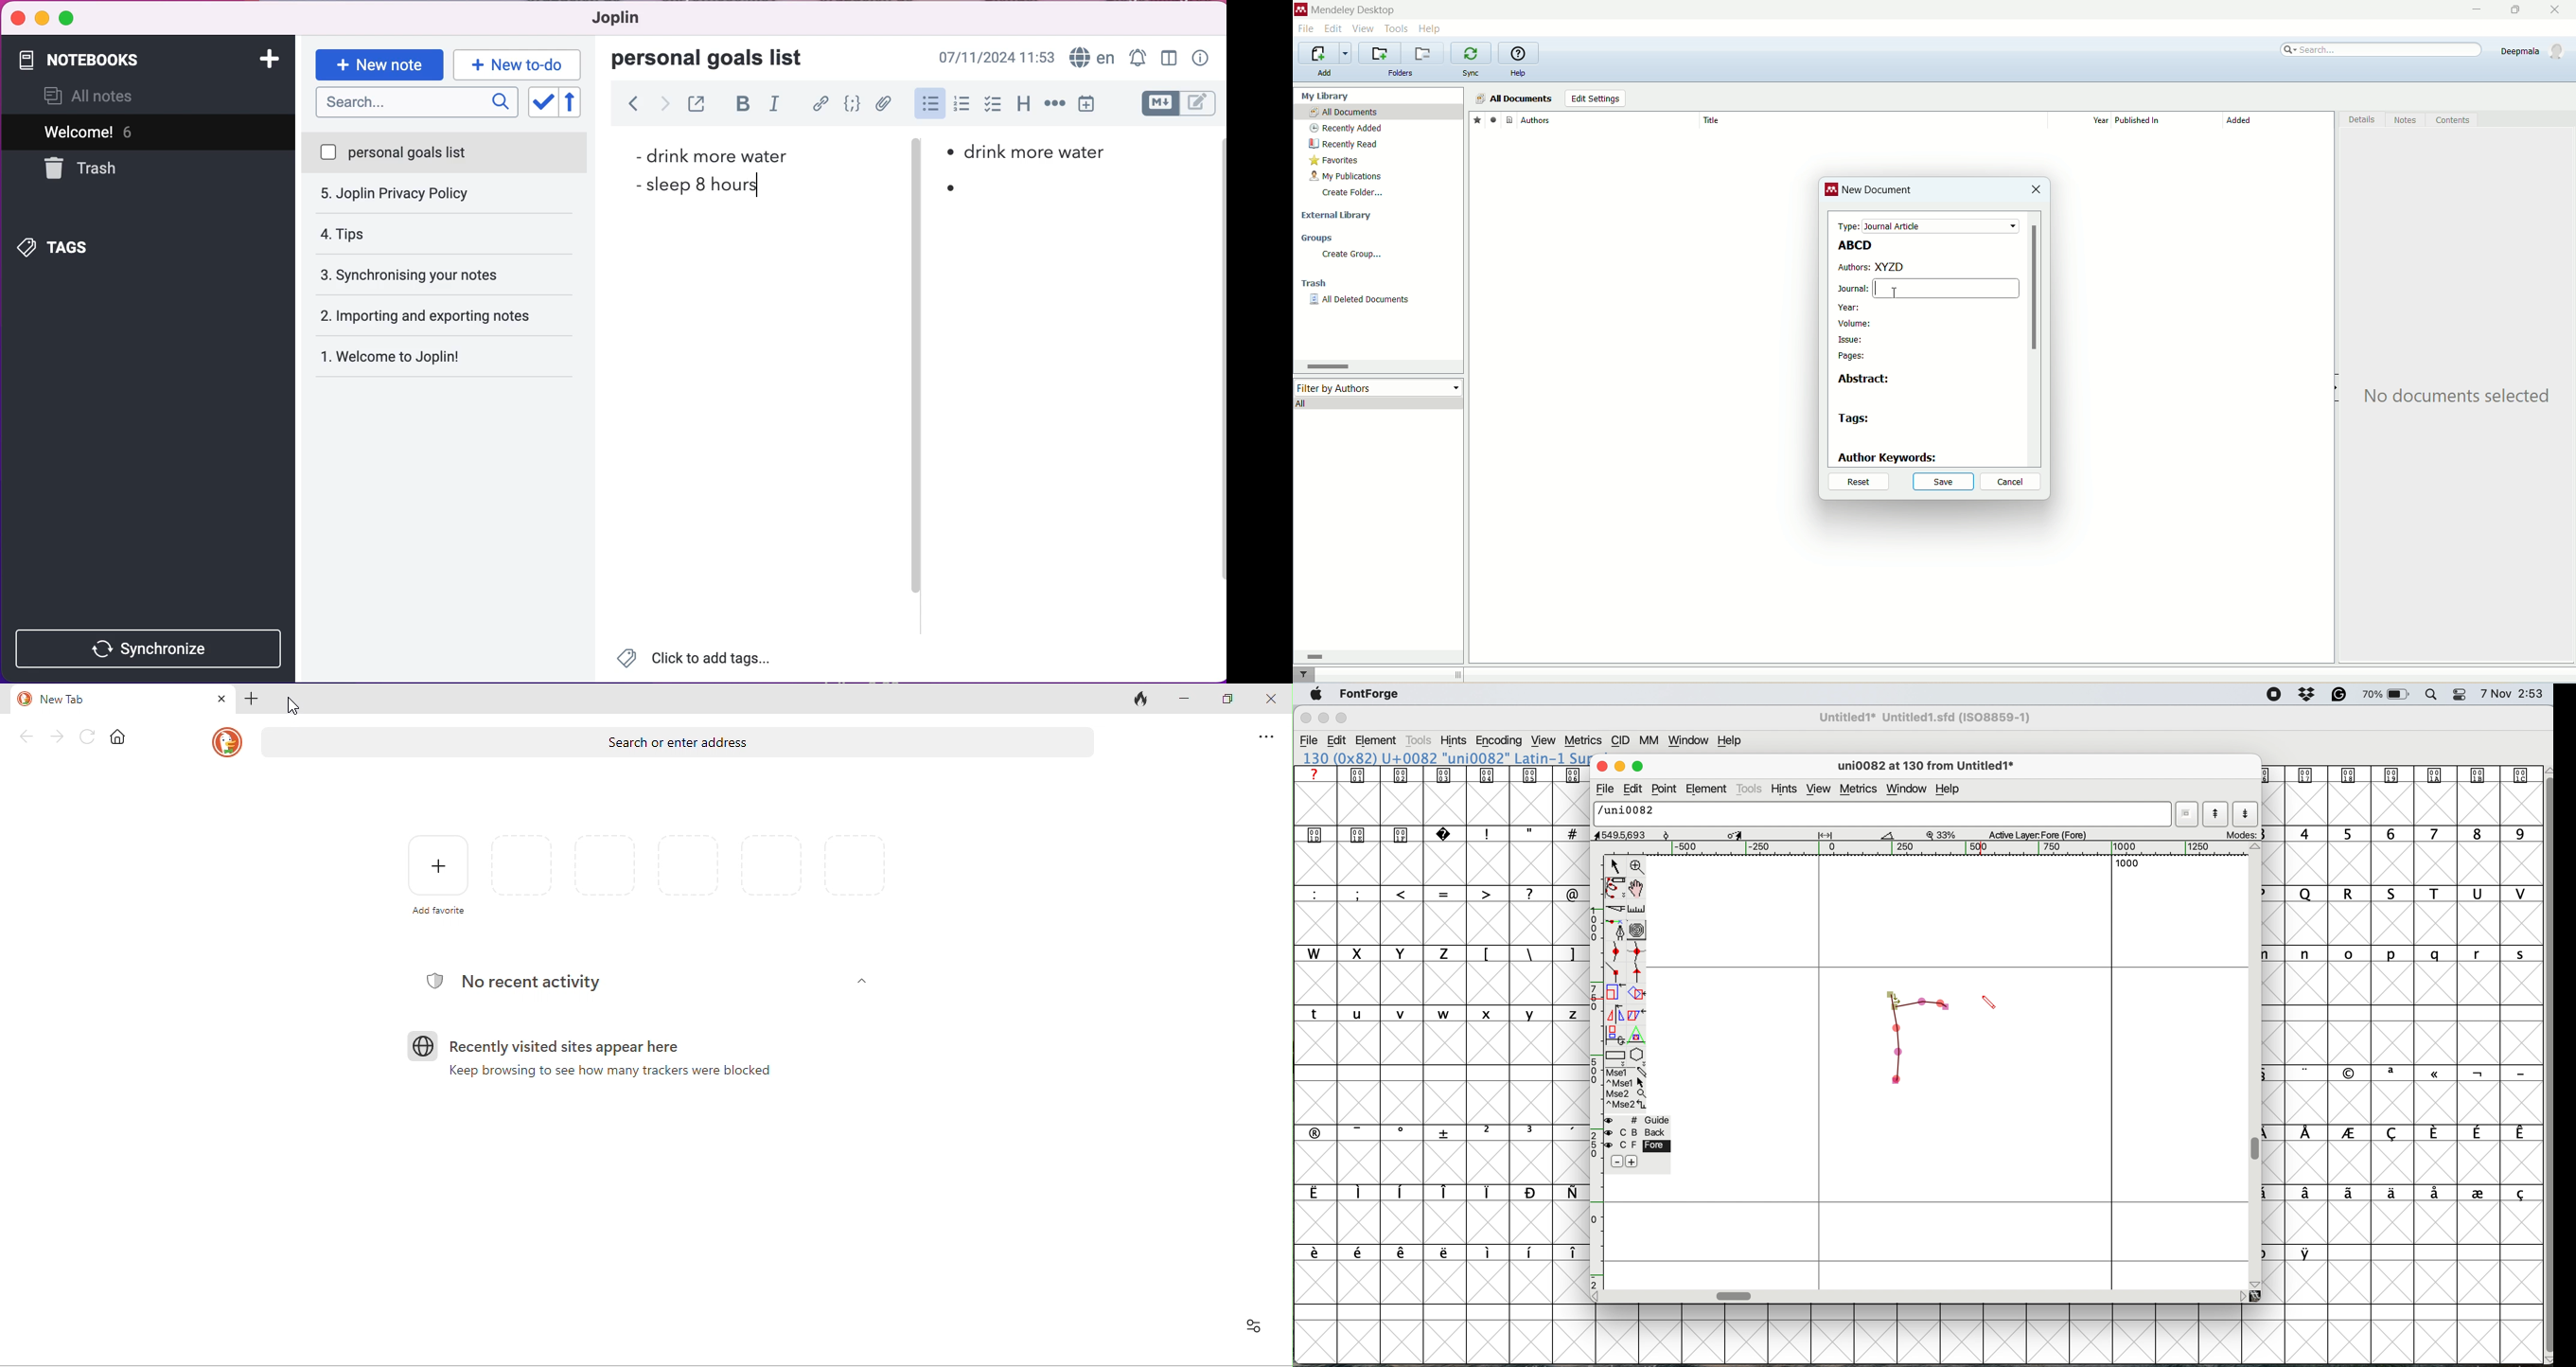 This screenshot has width=2576, height=1372. What do you see at coordinates (2402, 1193) in the screenshot?
I see `special characters` at bounding box center [2402, 1193].